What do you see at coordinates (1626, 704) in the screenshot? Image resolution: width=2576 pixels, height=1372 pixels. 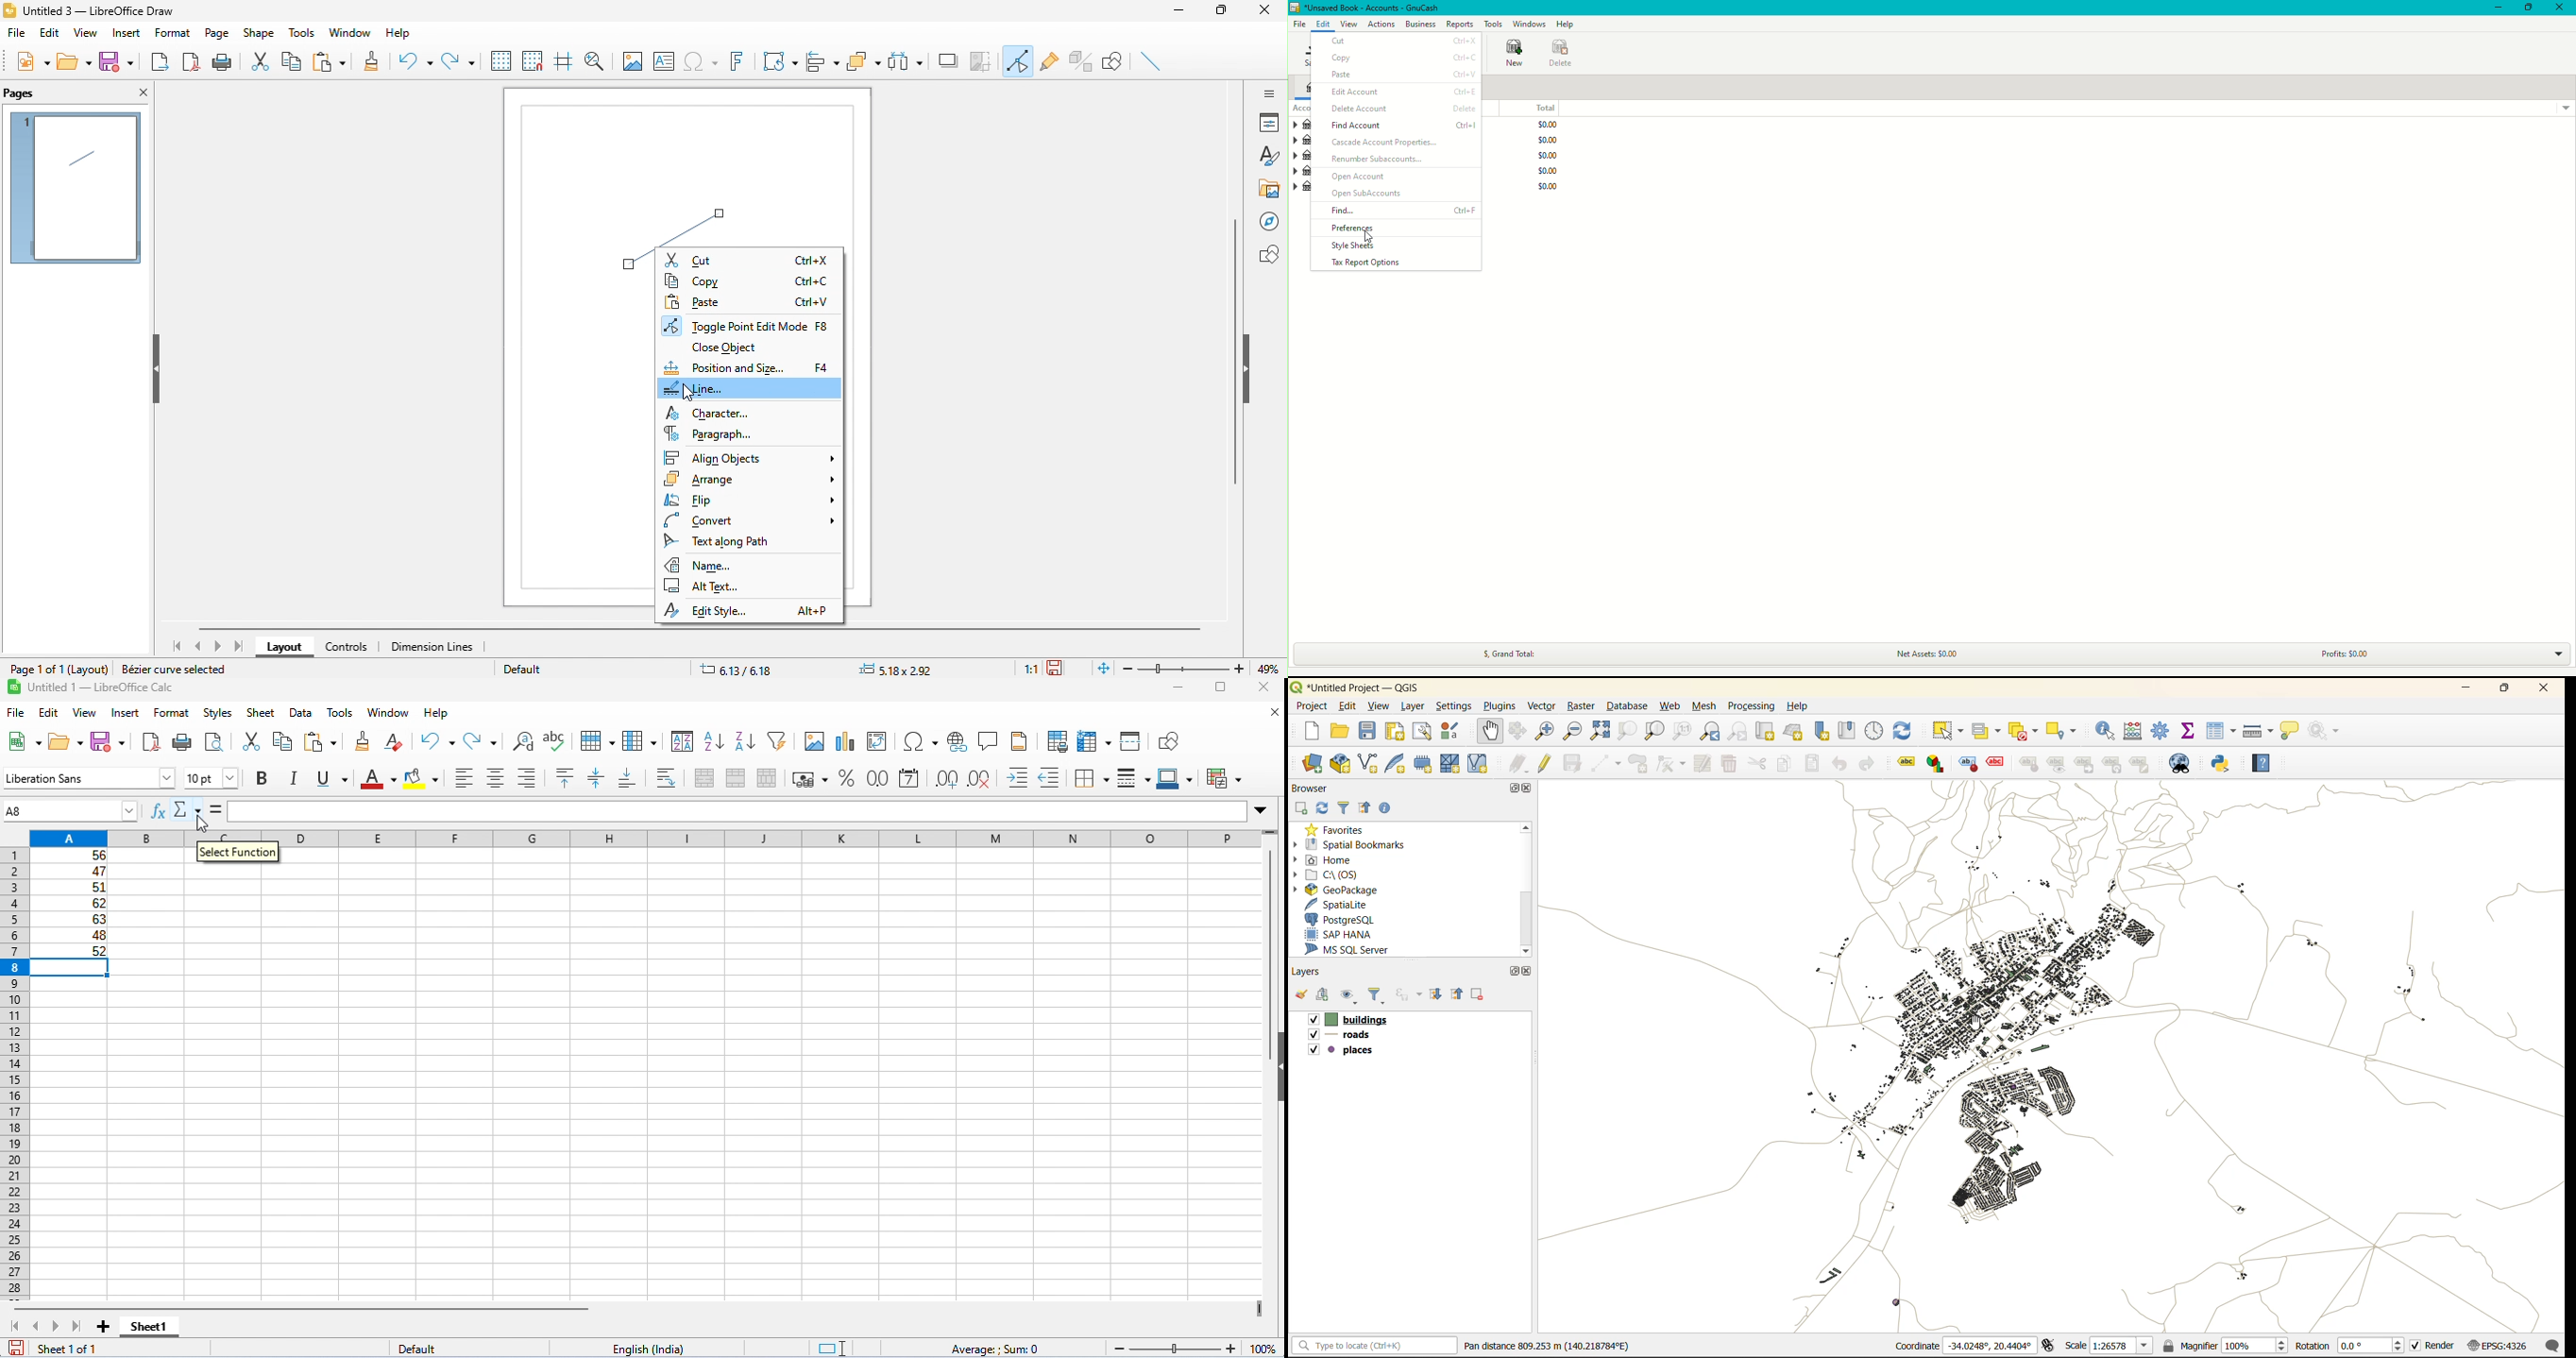 I see `database` at bounding box center [1626, 704].